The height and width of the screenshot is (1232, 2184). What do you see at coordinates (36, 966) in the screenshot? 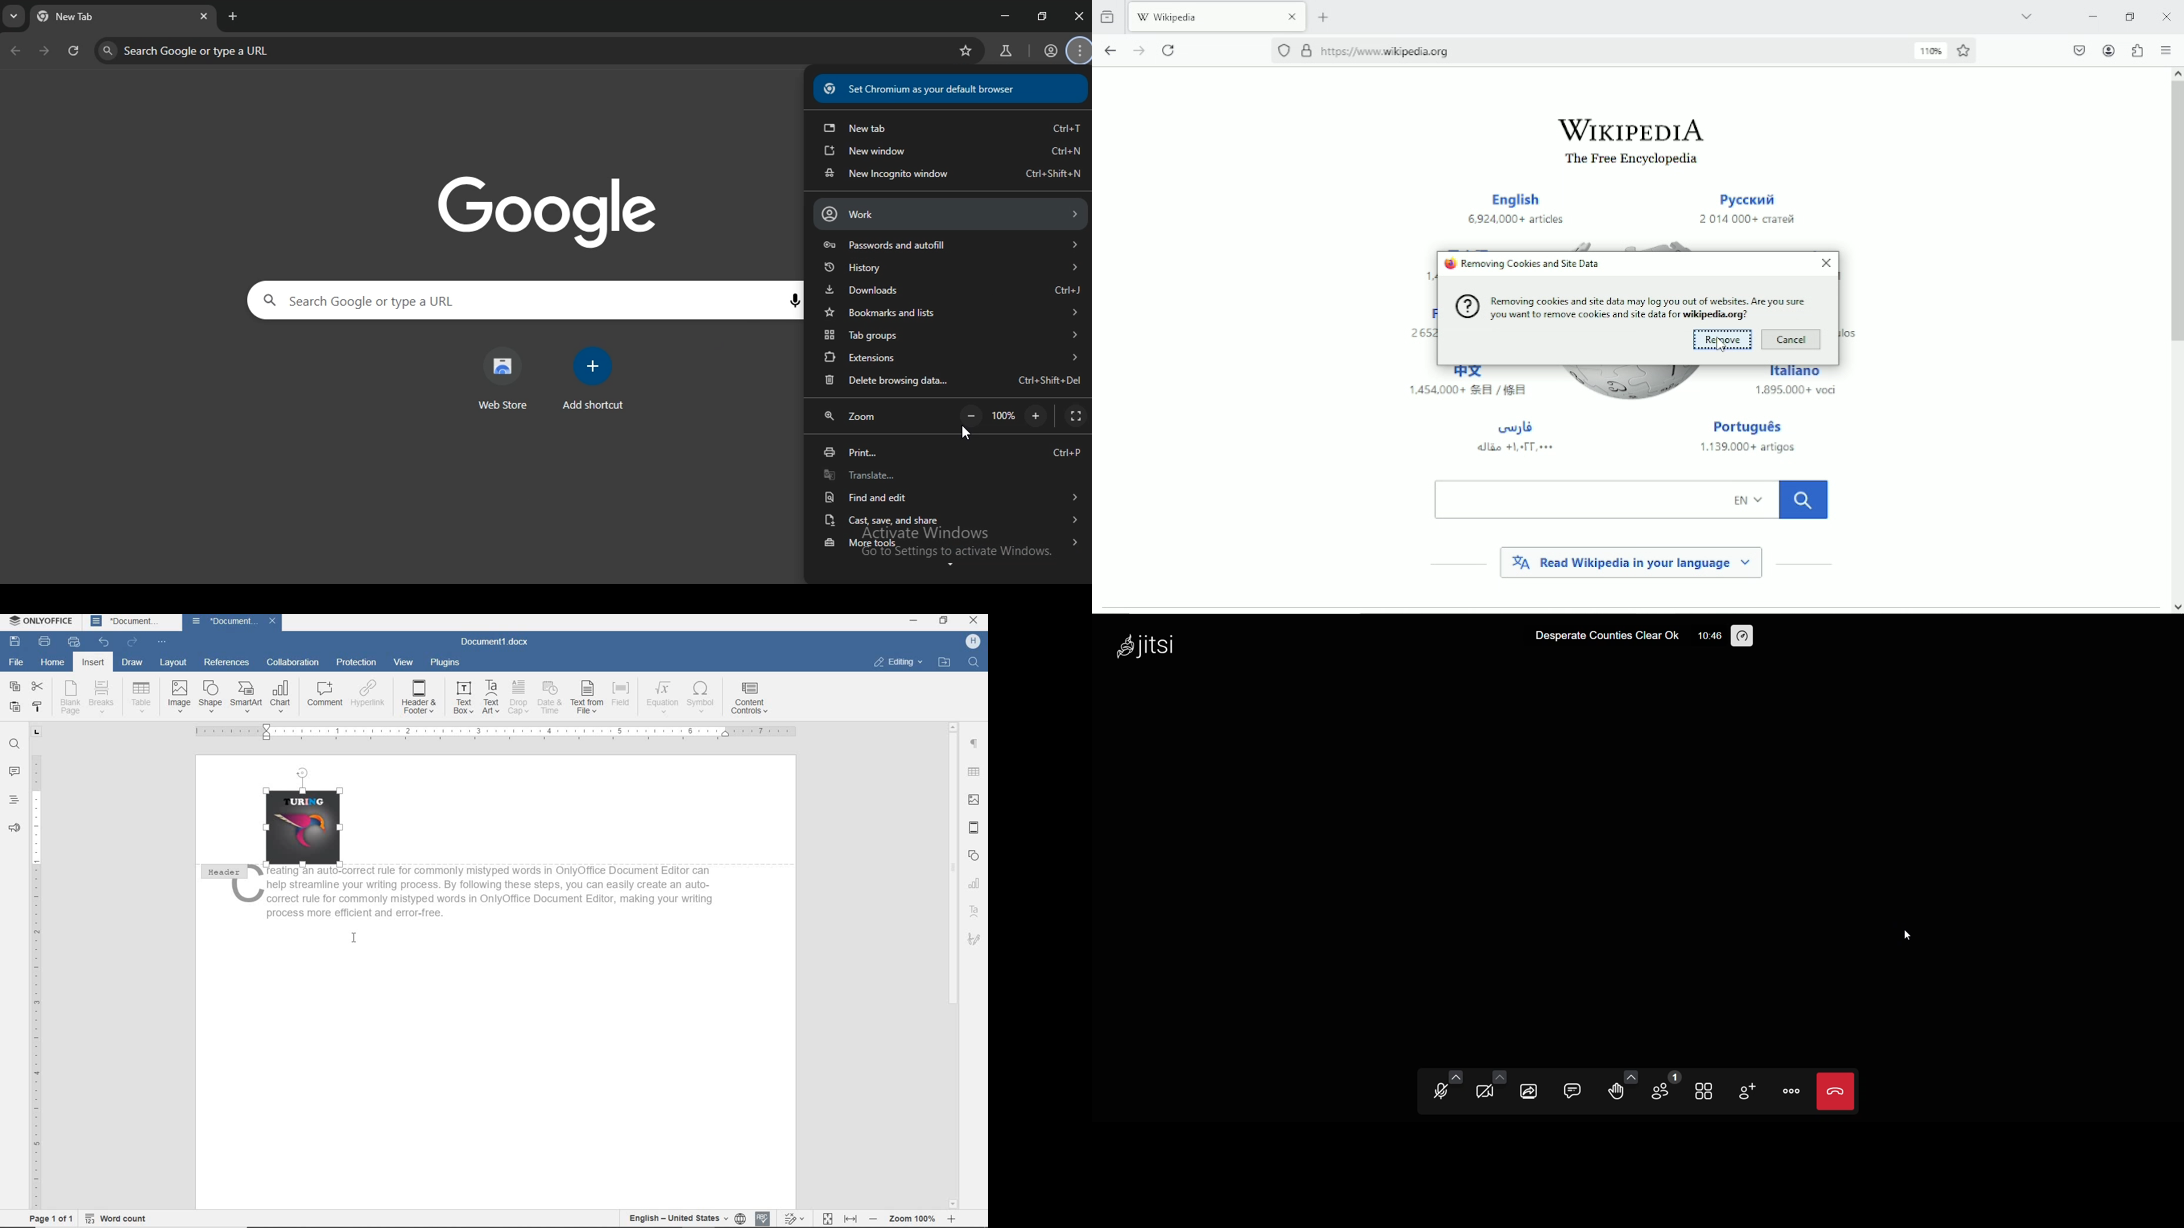
I see `RULER` at bounding box center [36, 966].